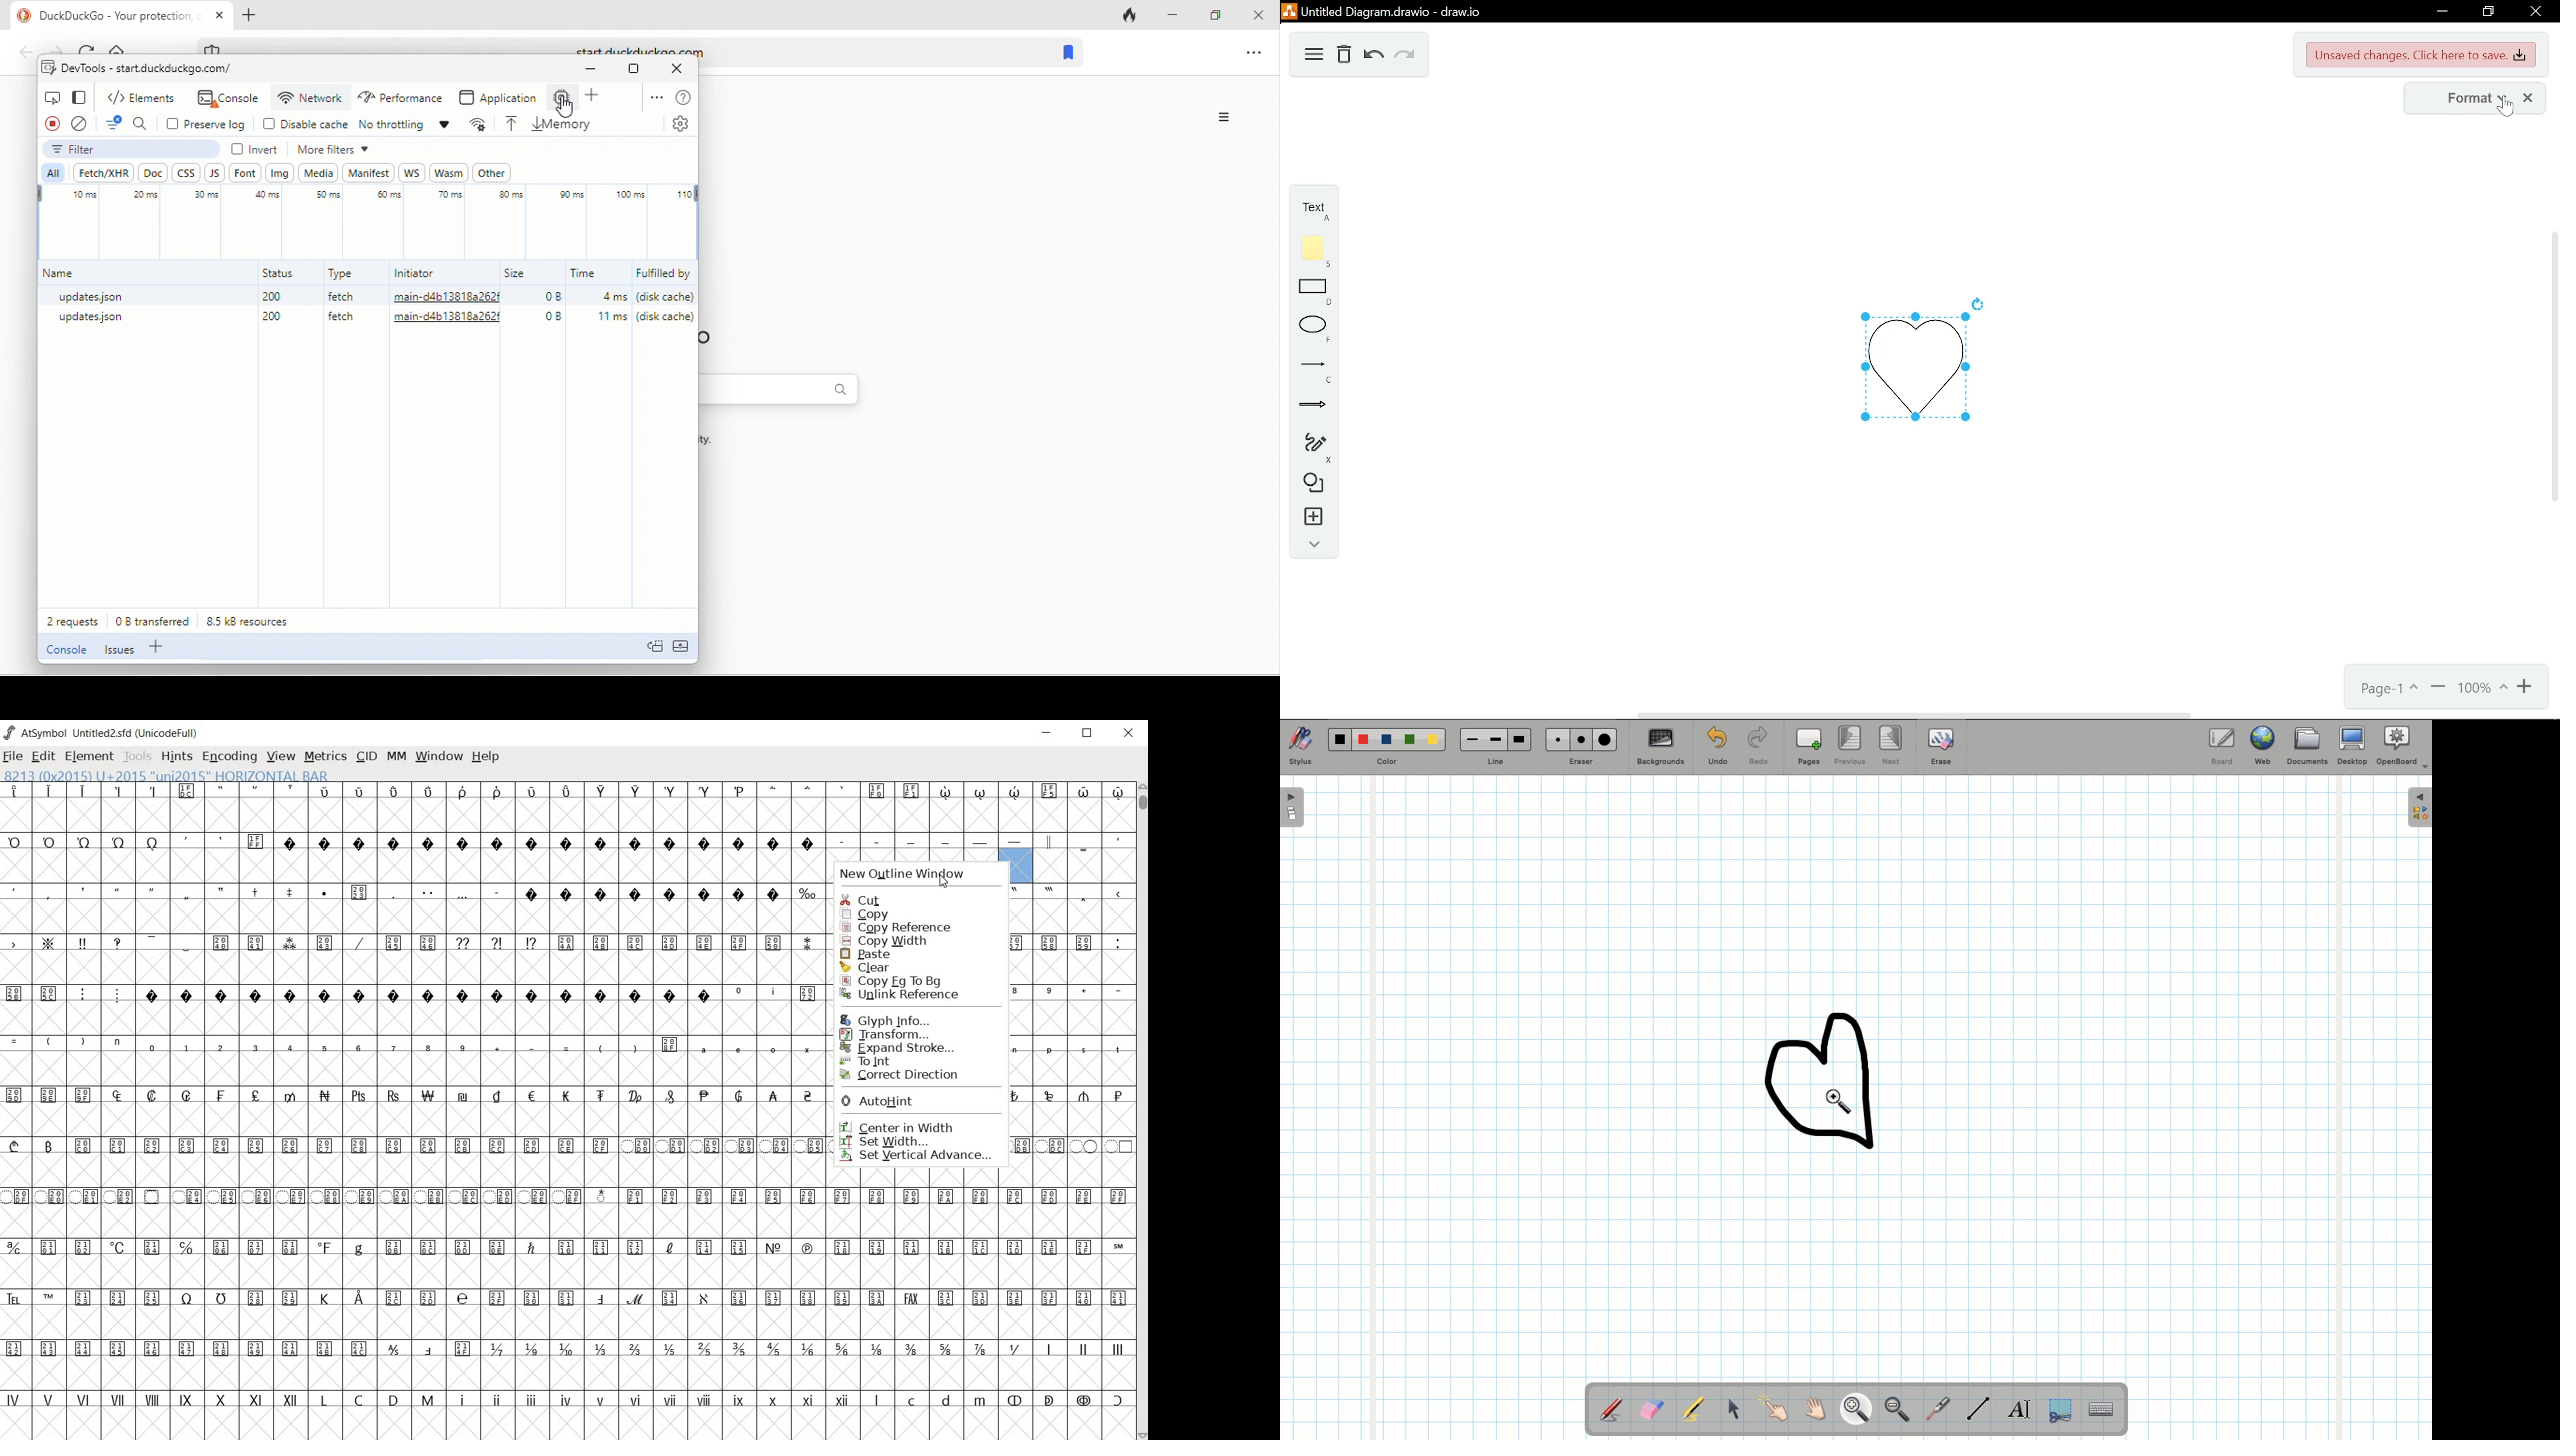  Describe the element at coordinates (208, 124) in the screenshot. I see `preserve log` at that location.